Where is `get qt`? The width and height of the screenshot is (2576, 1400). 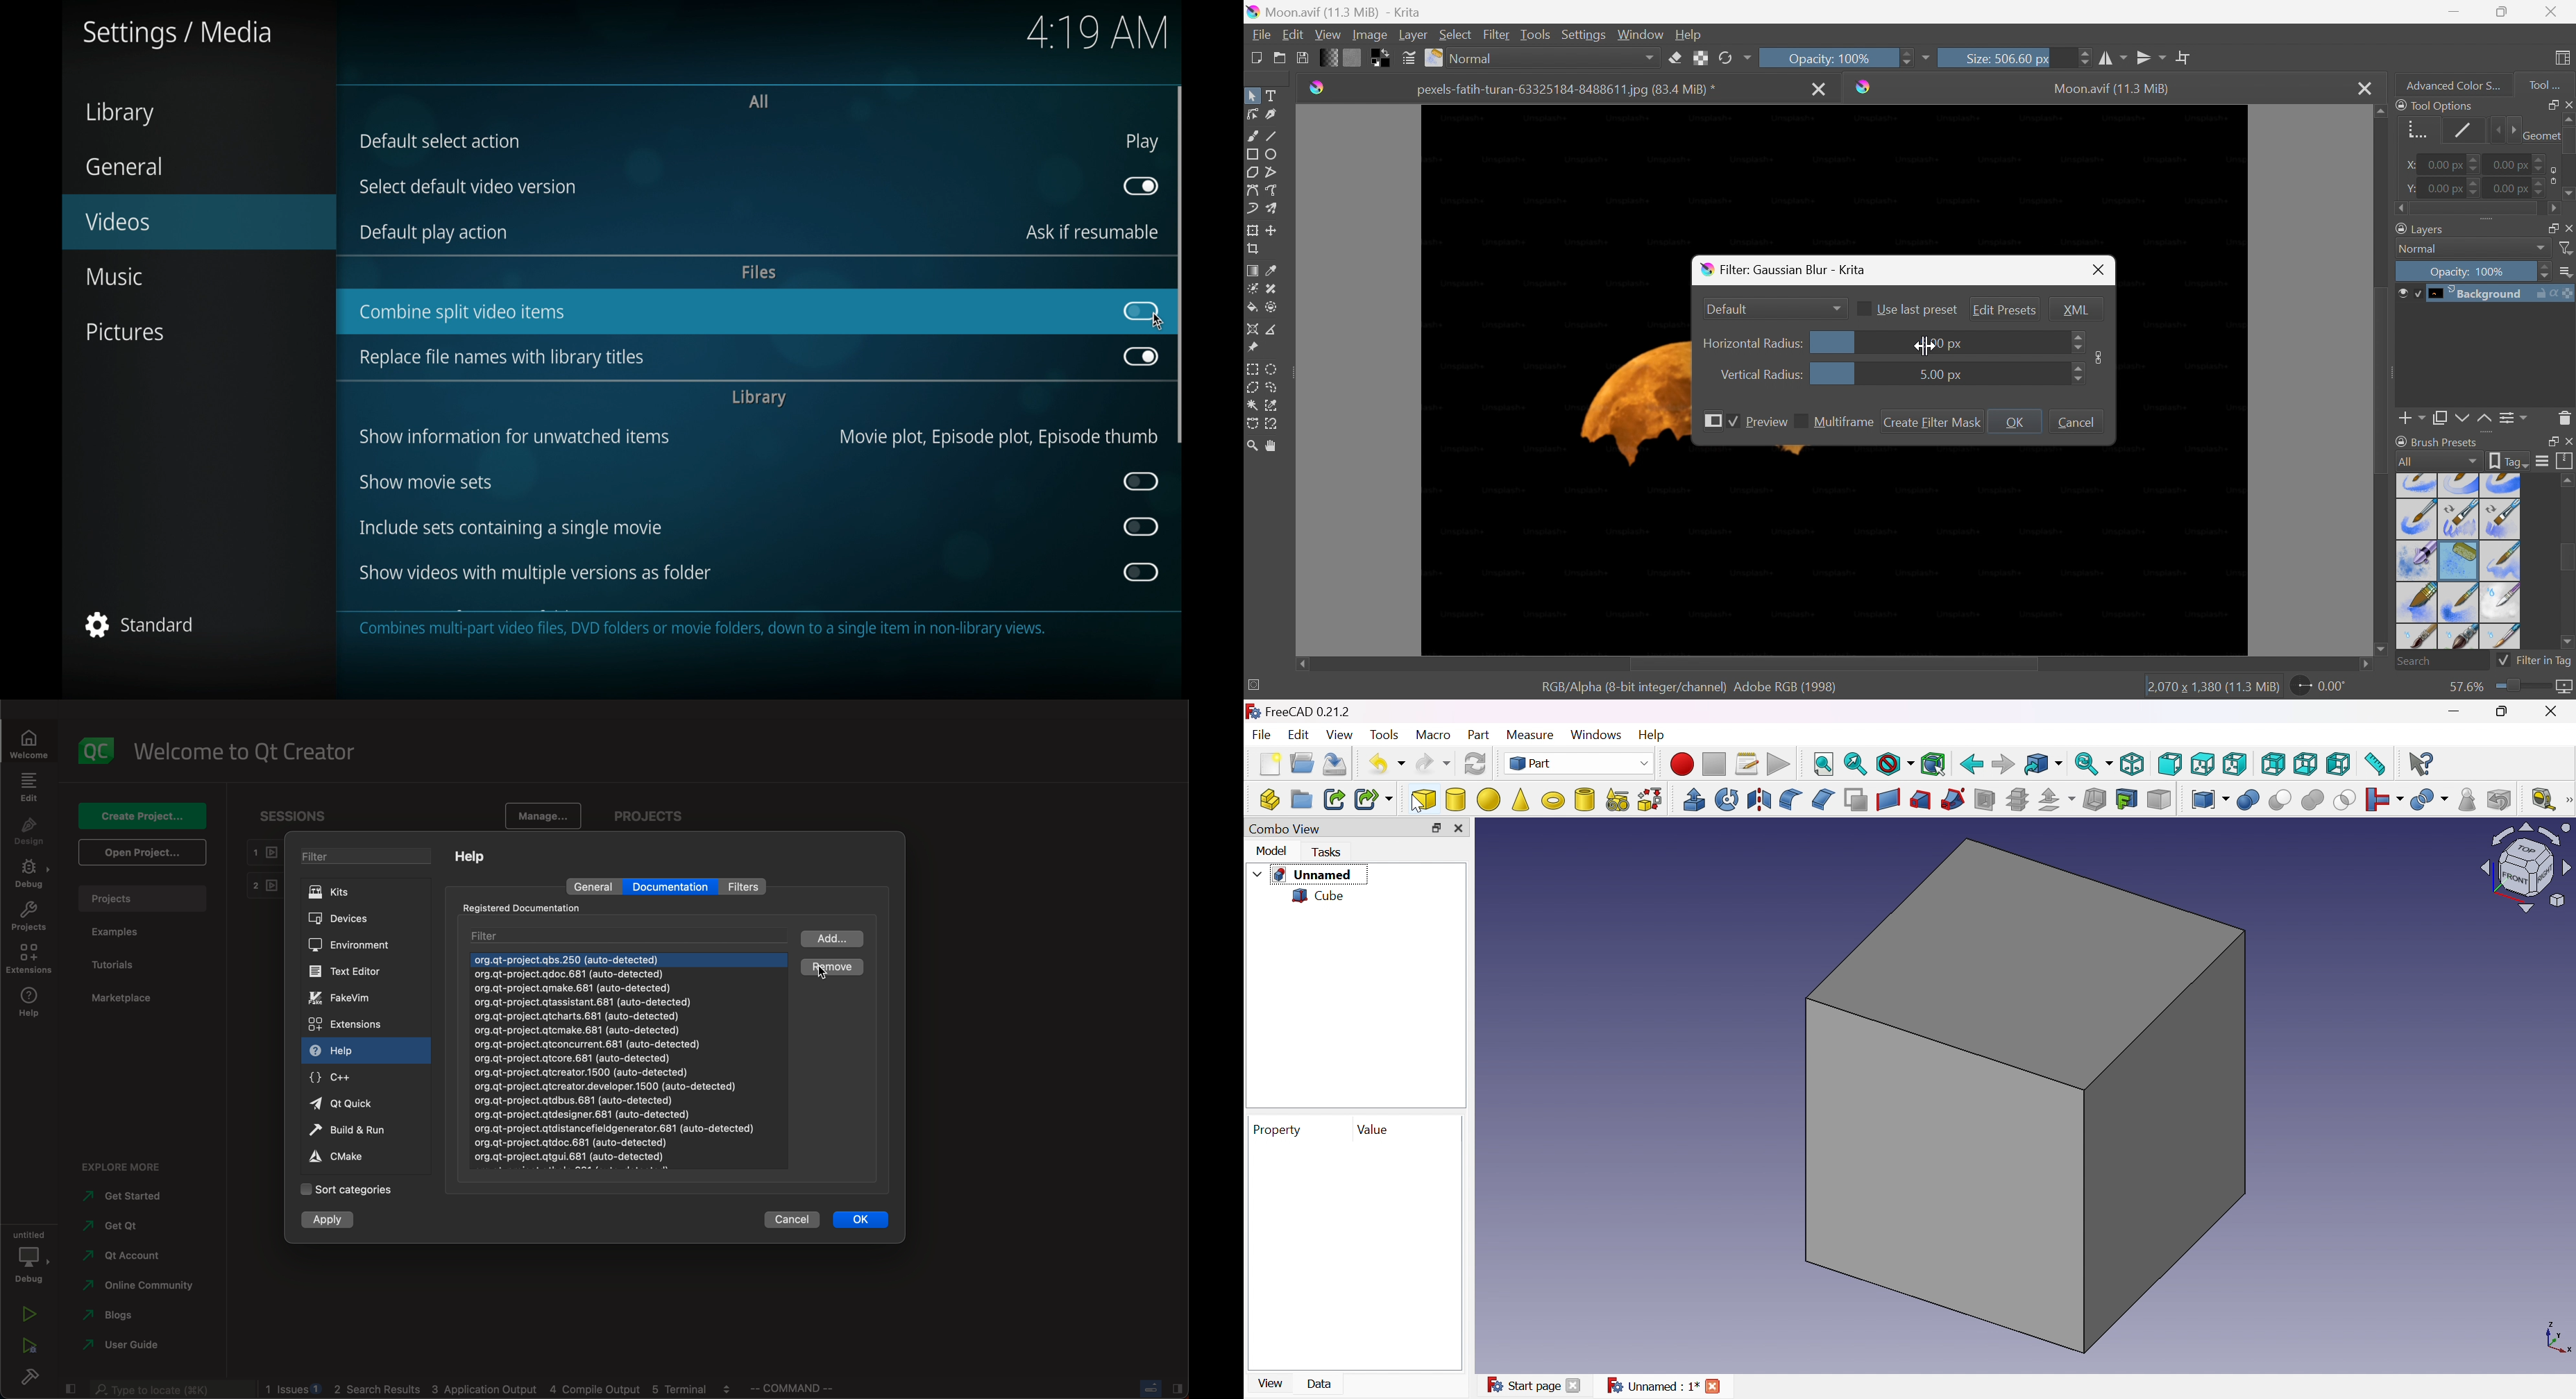
get qt is located at coordinates (124, 1226).